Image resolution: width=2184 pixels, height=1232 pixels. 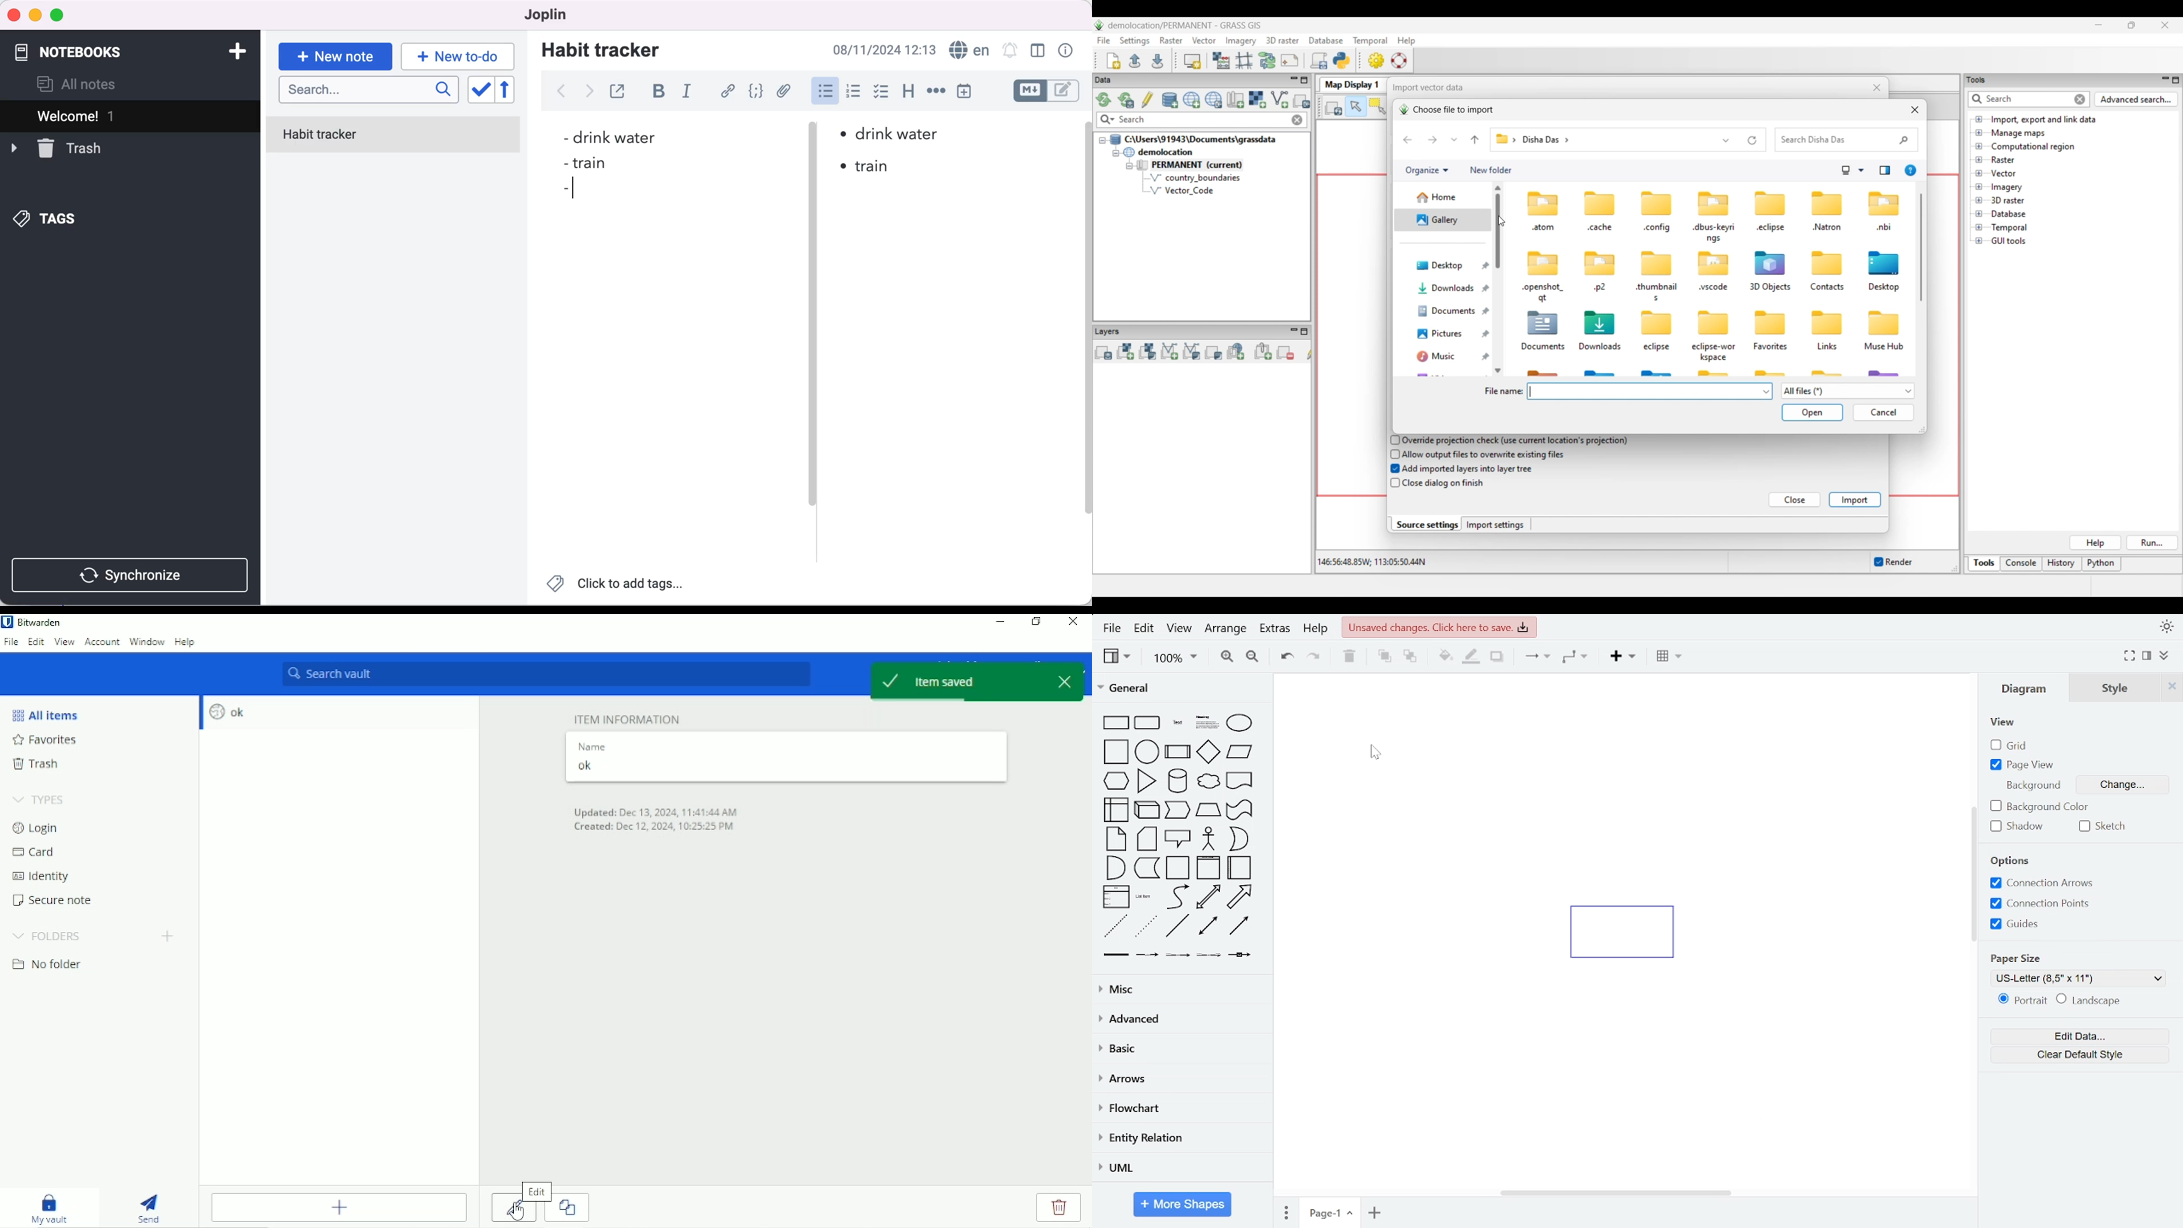 What do you see at coordinates (85, 47) in the screenshot?
I see `notebooks` at bounding box center [85, 47].